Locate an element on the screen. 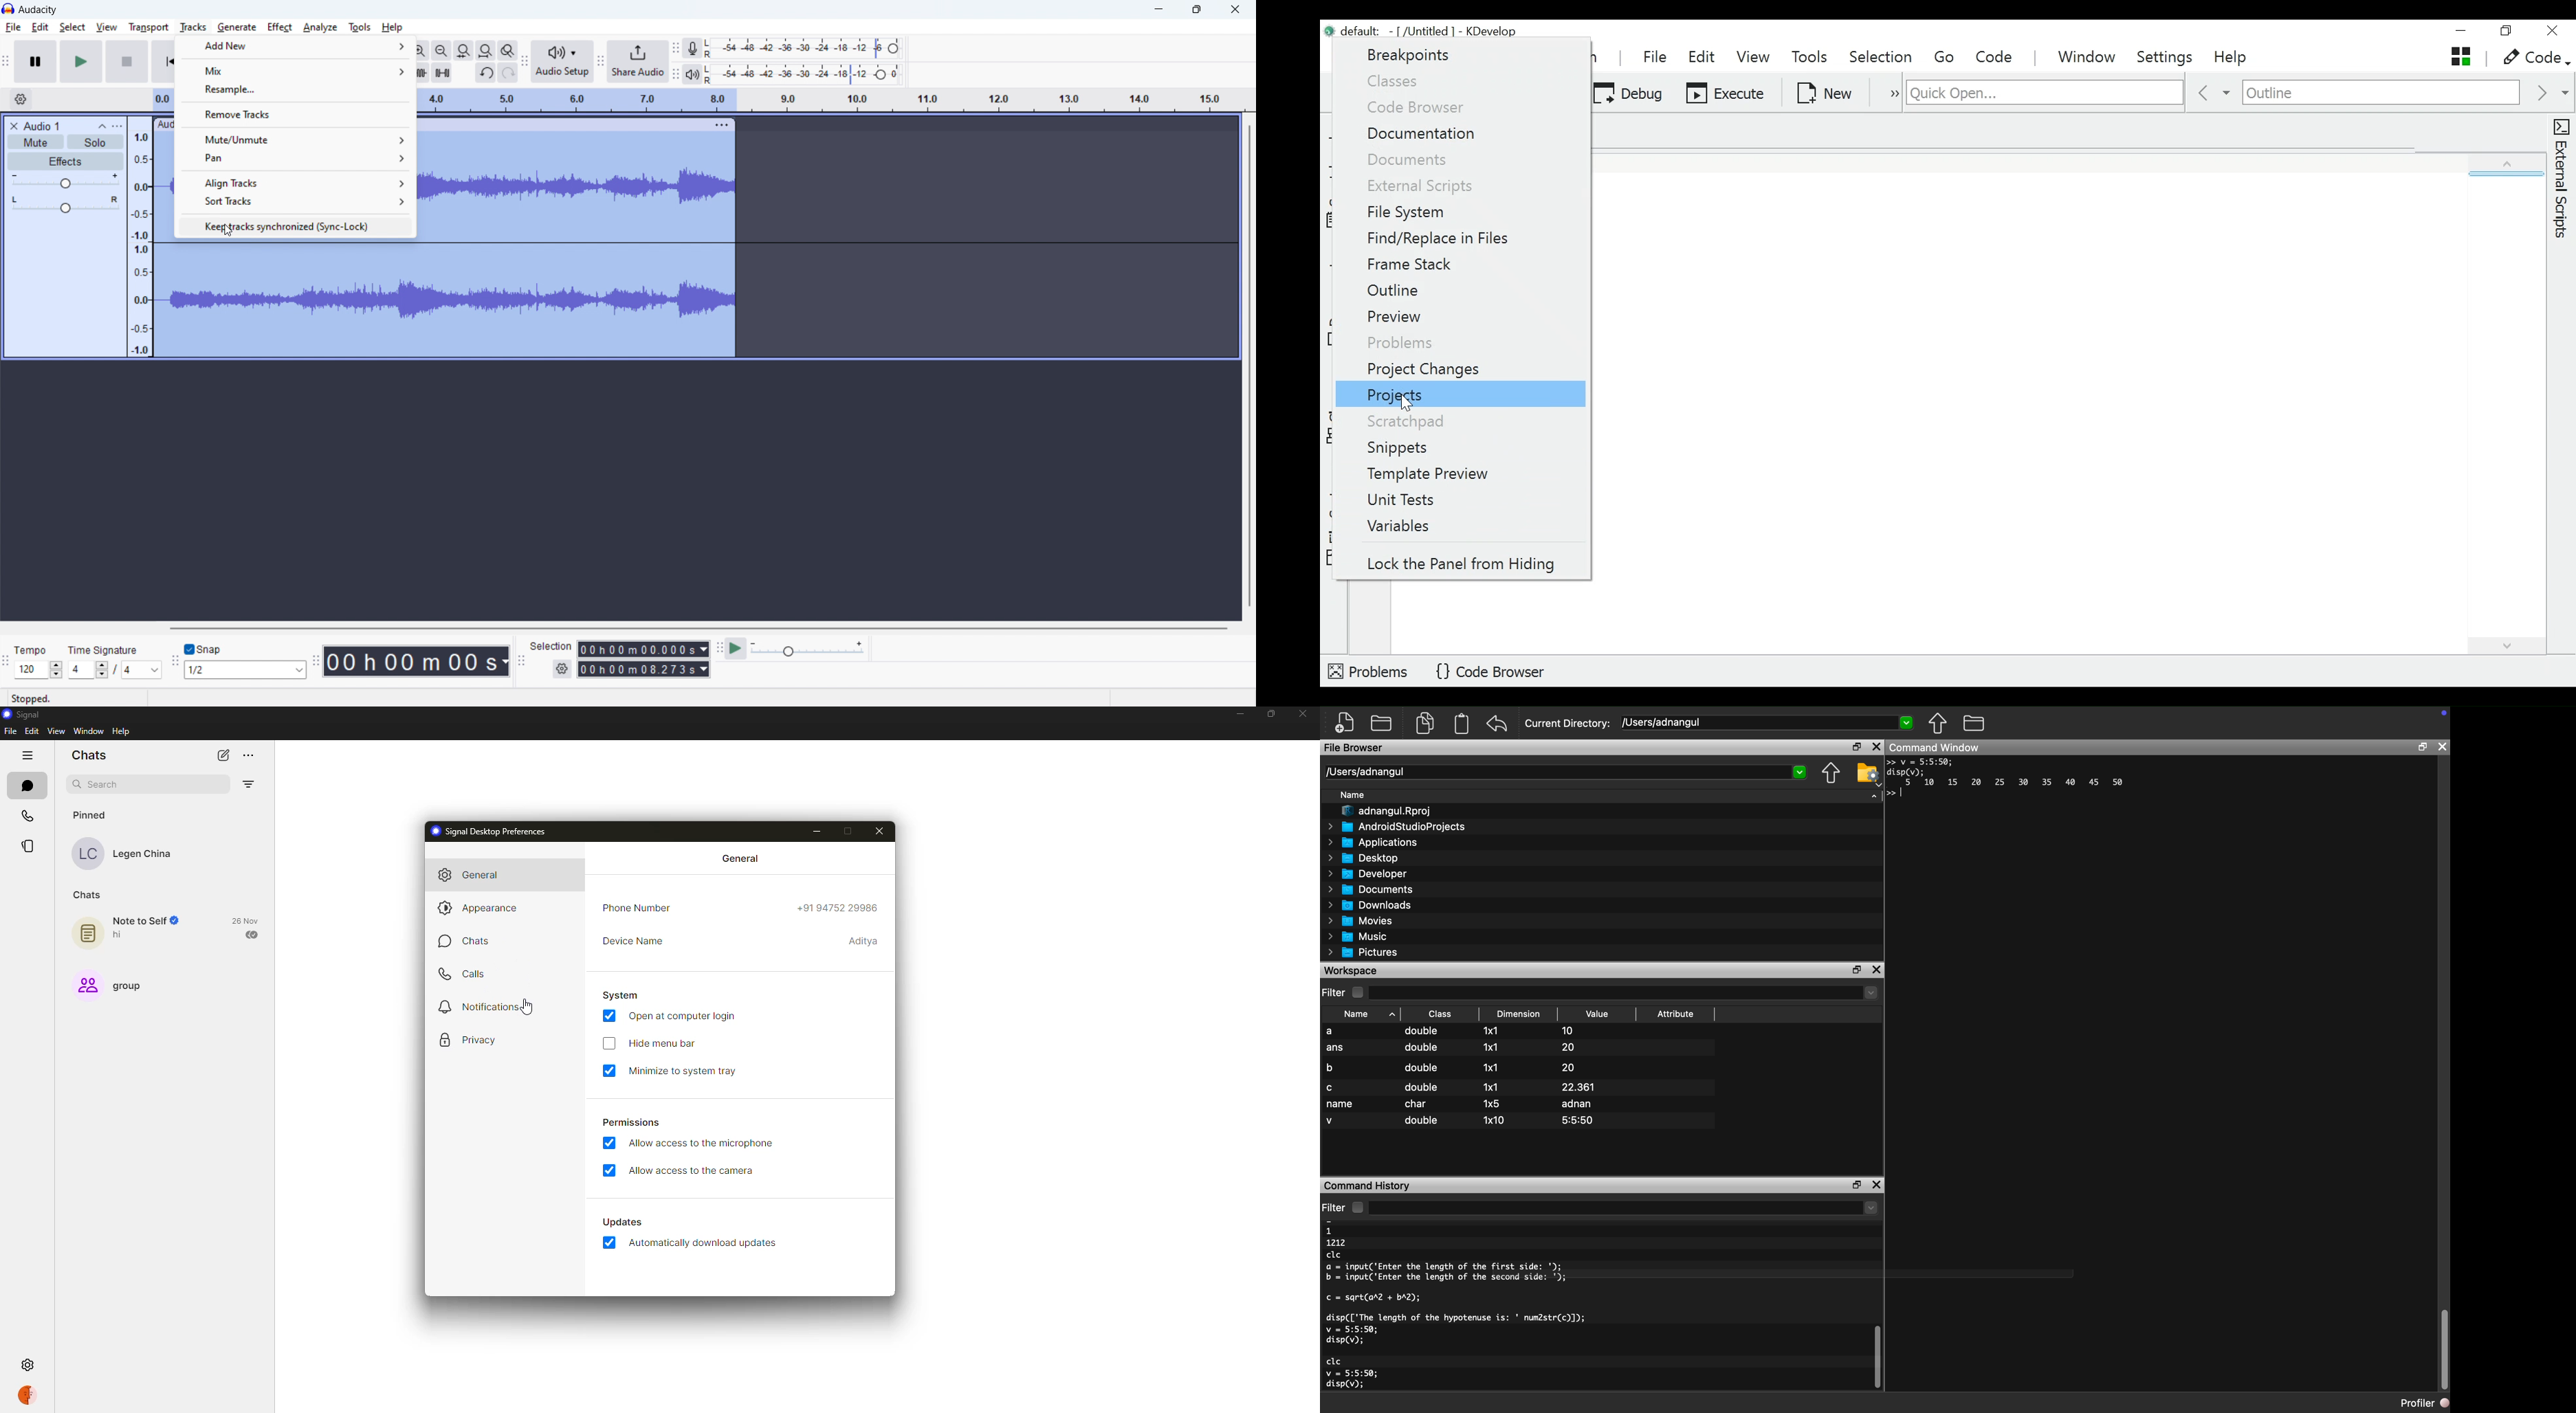 The image size is (2576, 1428). start time is located at coordinates (643, 649).